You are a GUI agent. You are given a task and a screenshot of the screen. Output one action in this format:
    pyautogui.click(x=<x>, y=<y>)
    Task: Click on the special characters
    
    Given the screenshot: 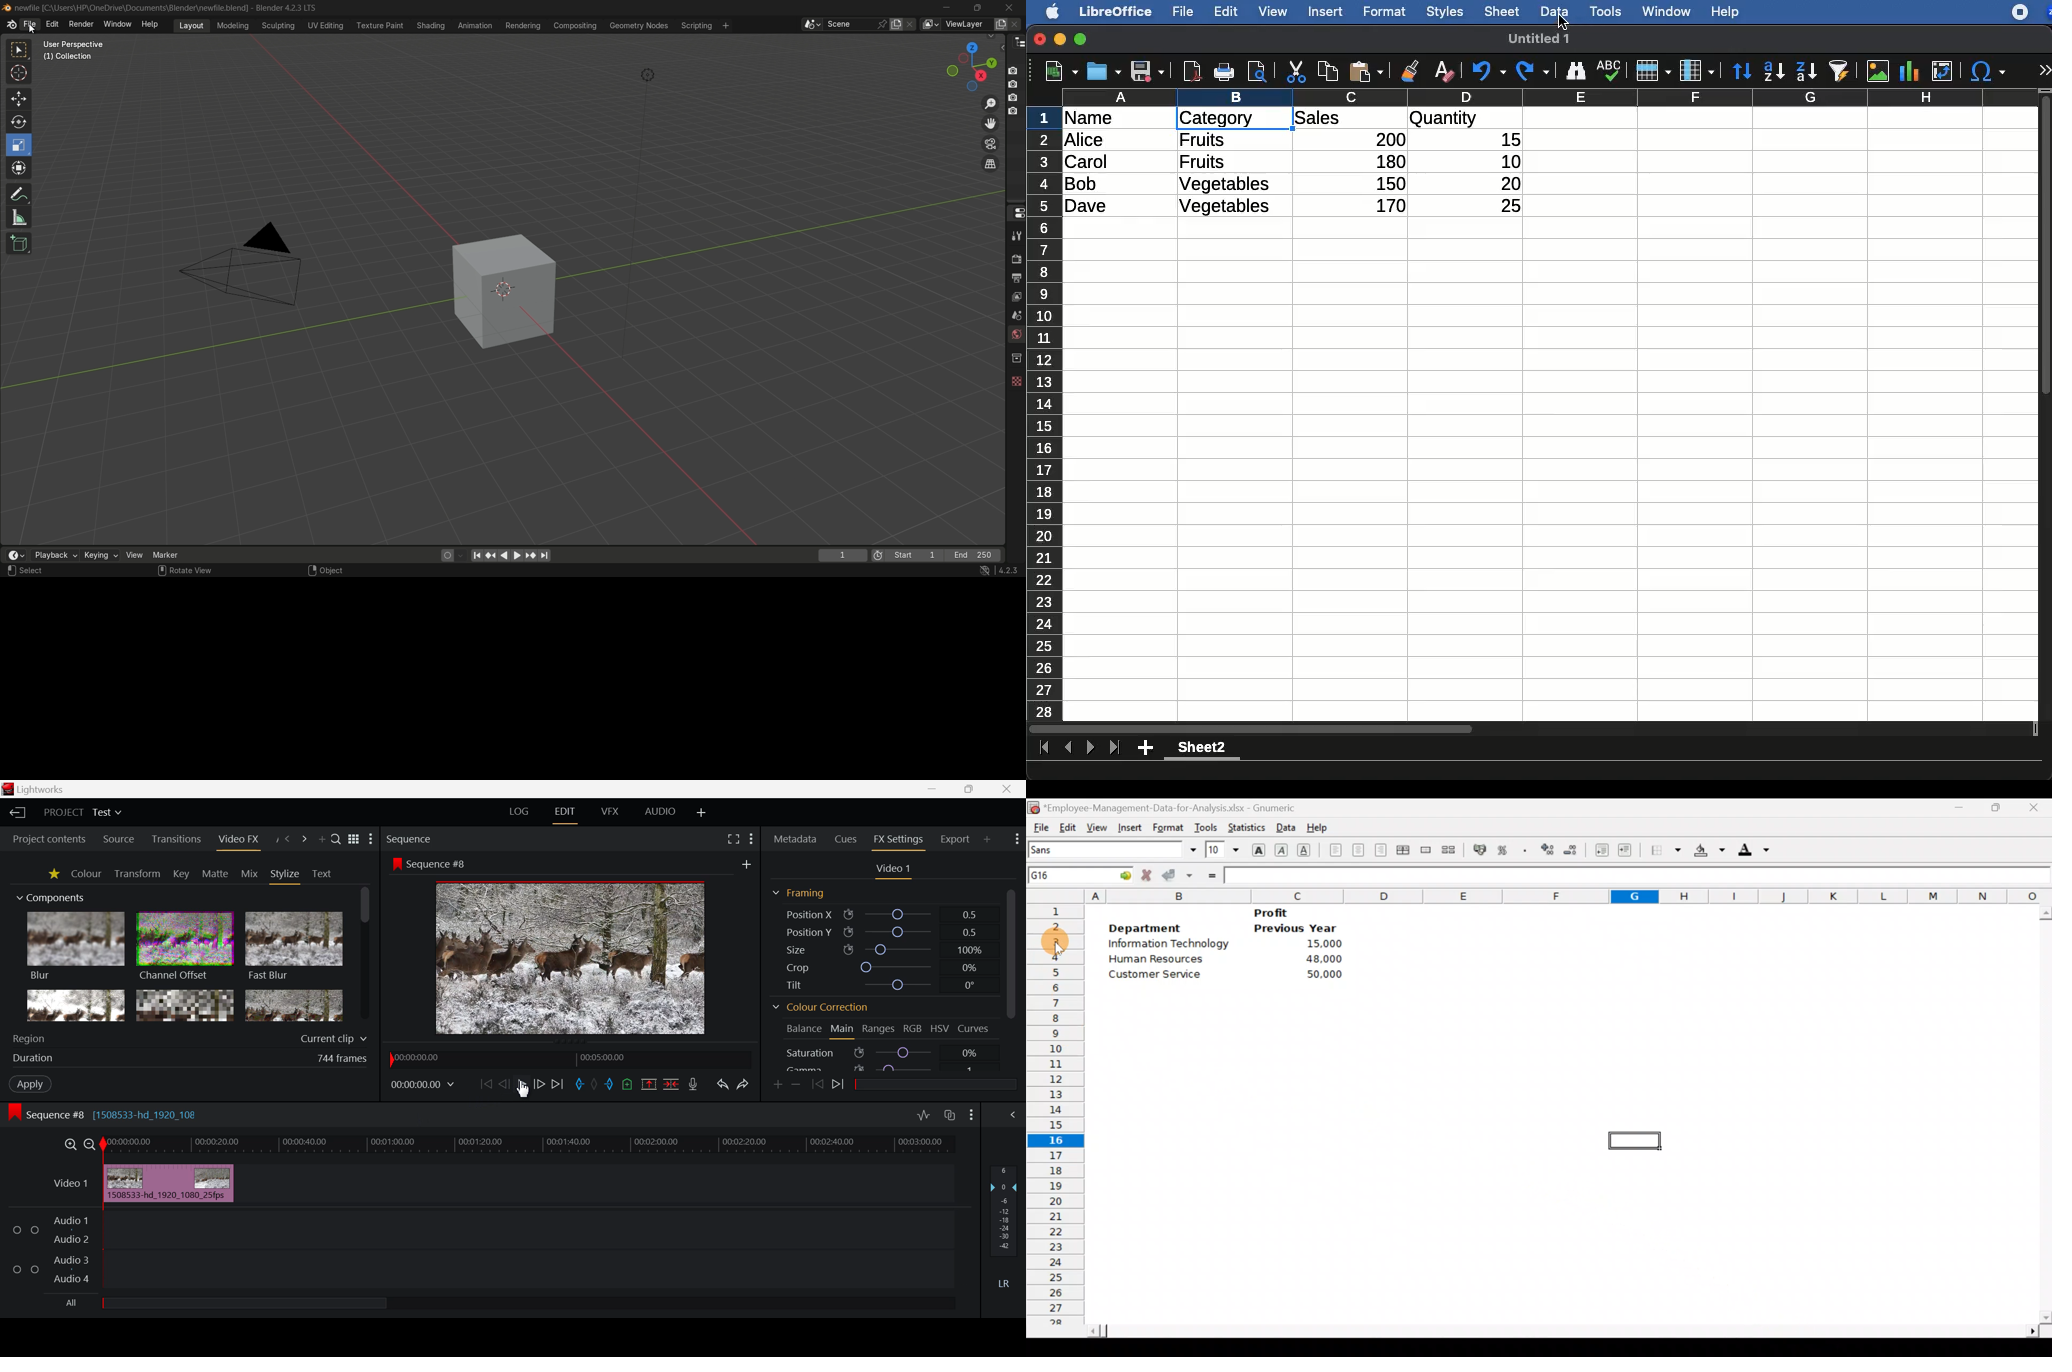 What is the action you would take?
    pyautogui.click(x=1986, y=71)
    